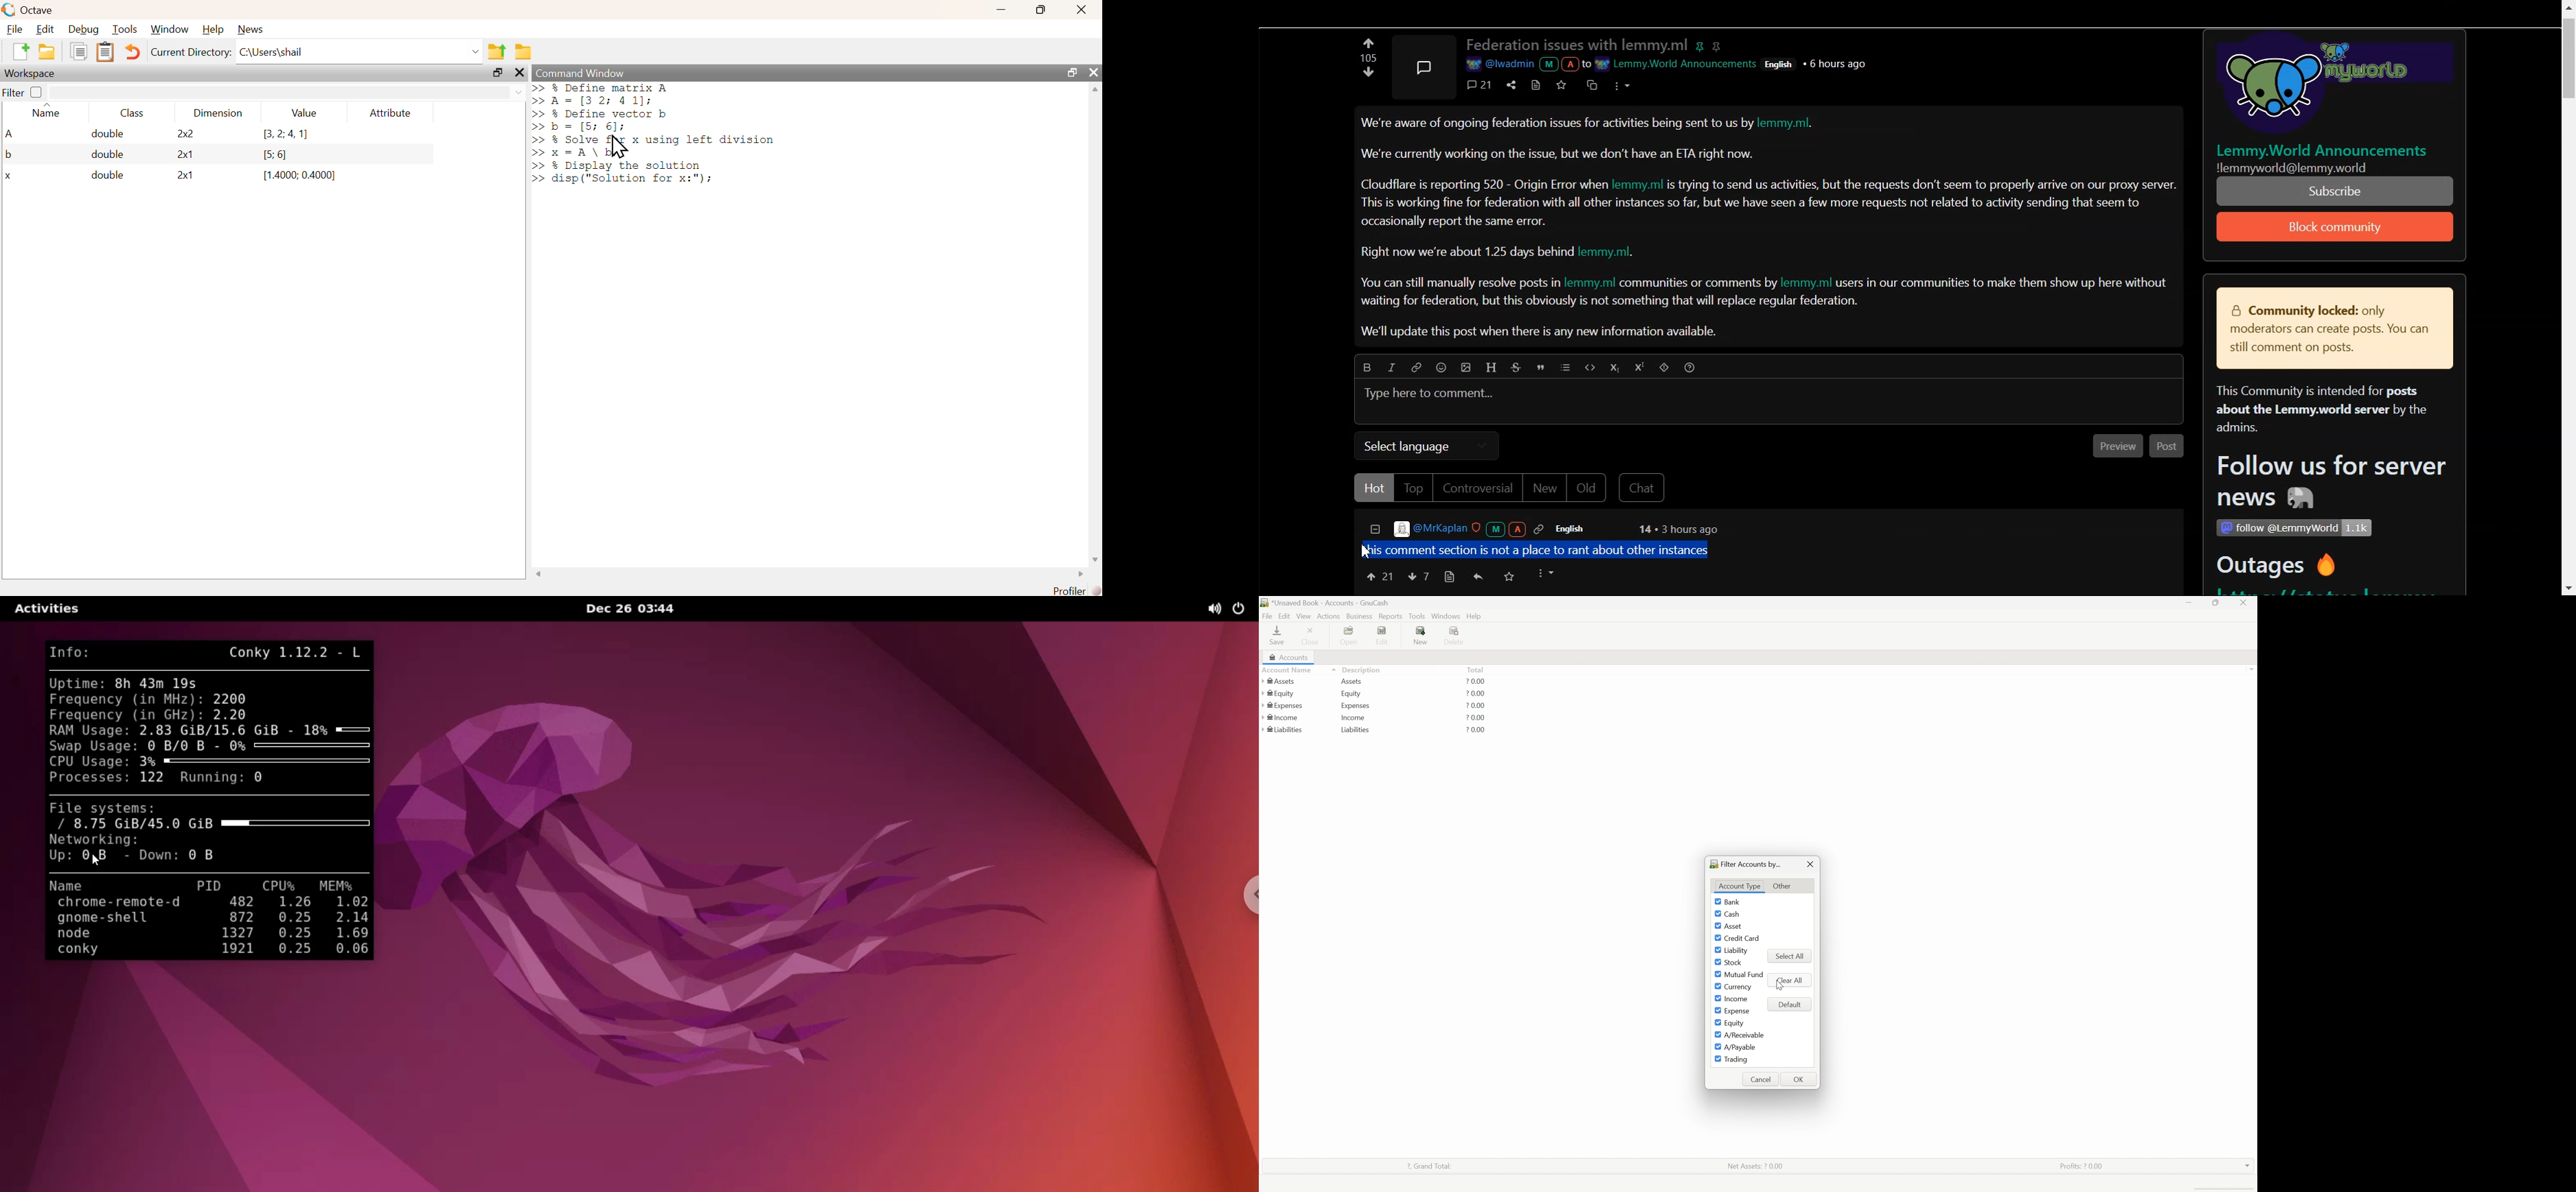 This screenshot has width=2576, height=1204. What do you see at coordinates (1456, 285) in the screenshot?
I see `You can still manually resolve posts in` at bounding box center [1456, 285].